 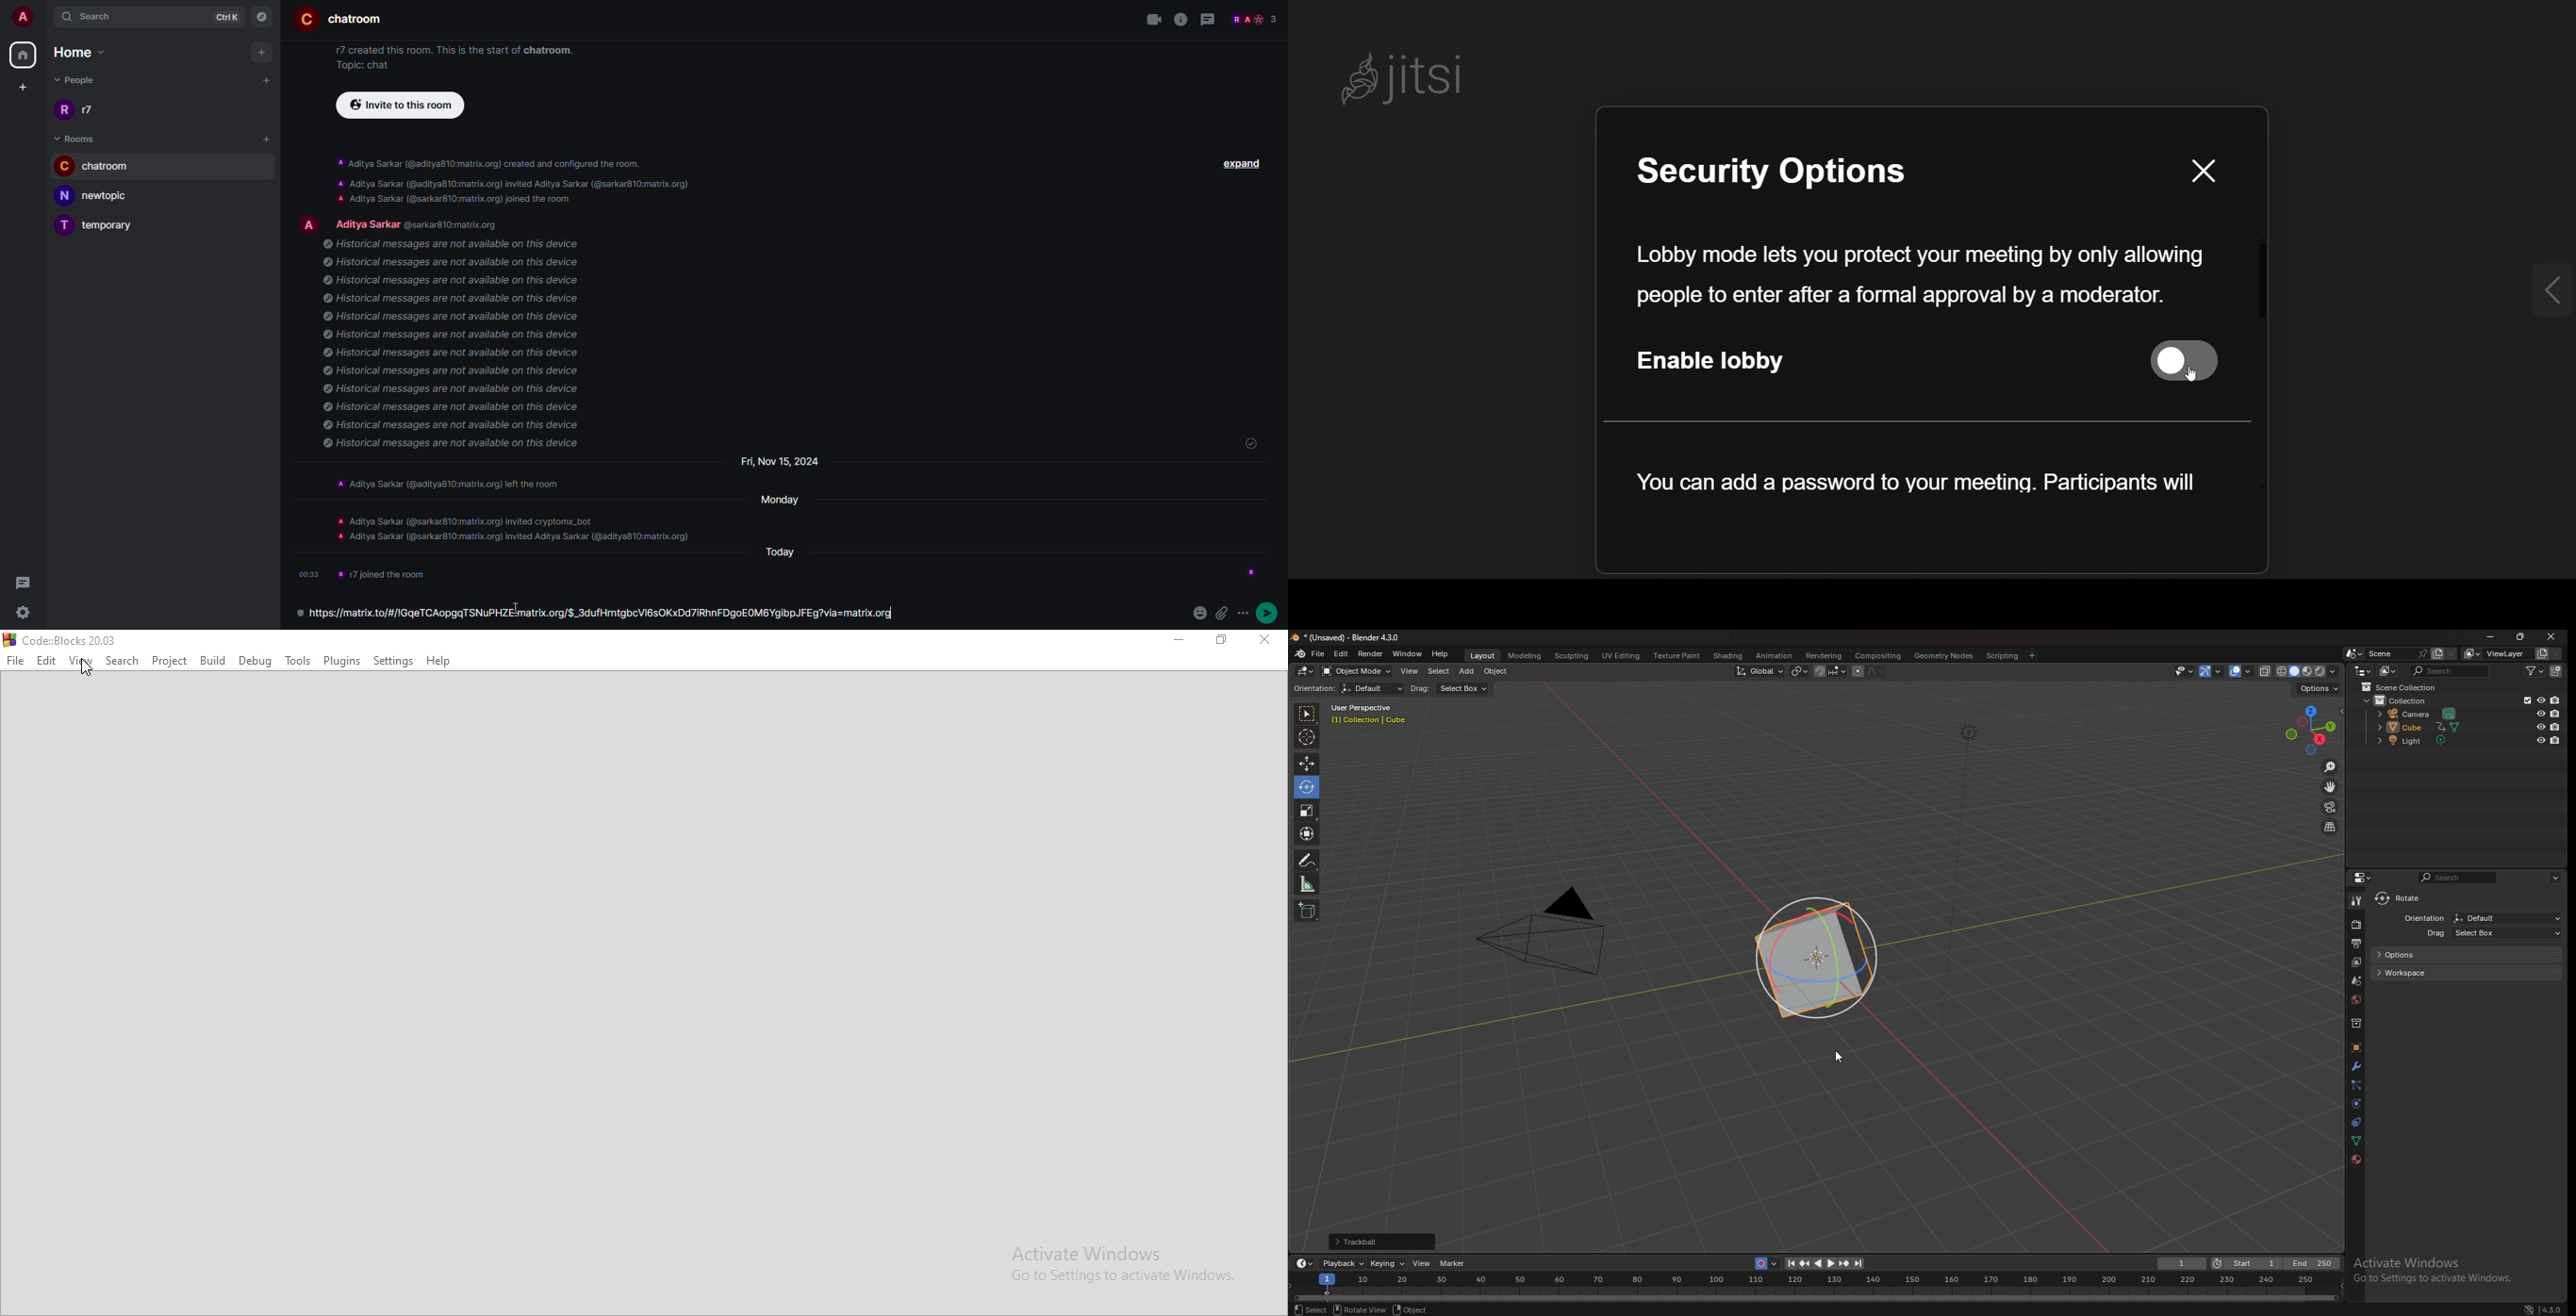 What do you see at coordinates (424, 223) in the screenshot?
I see `people` at bounding box center [424, 223].